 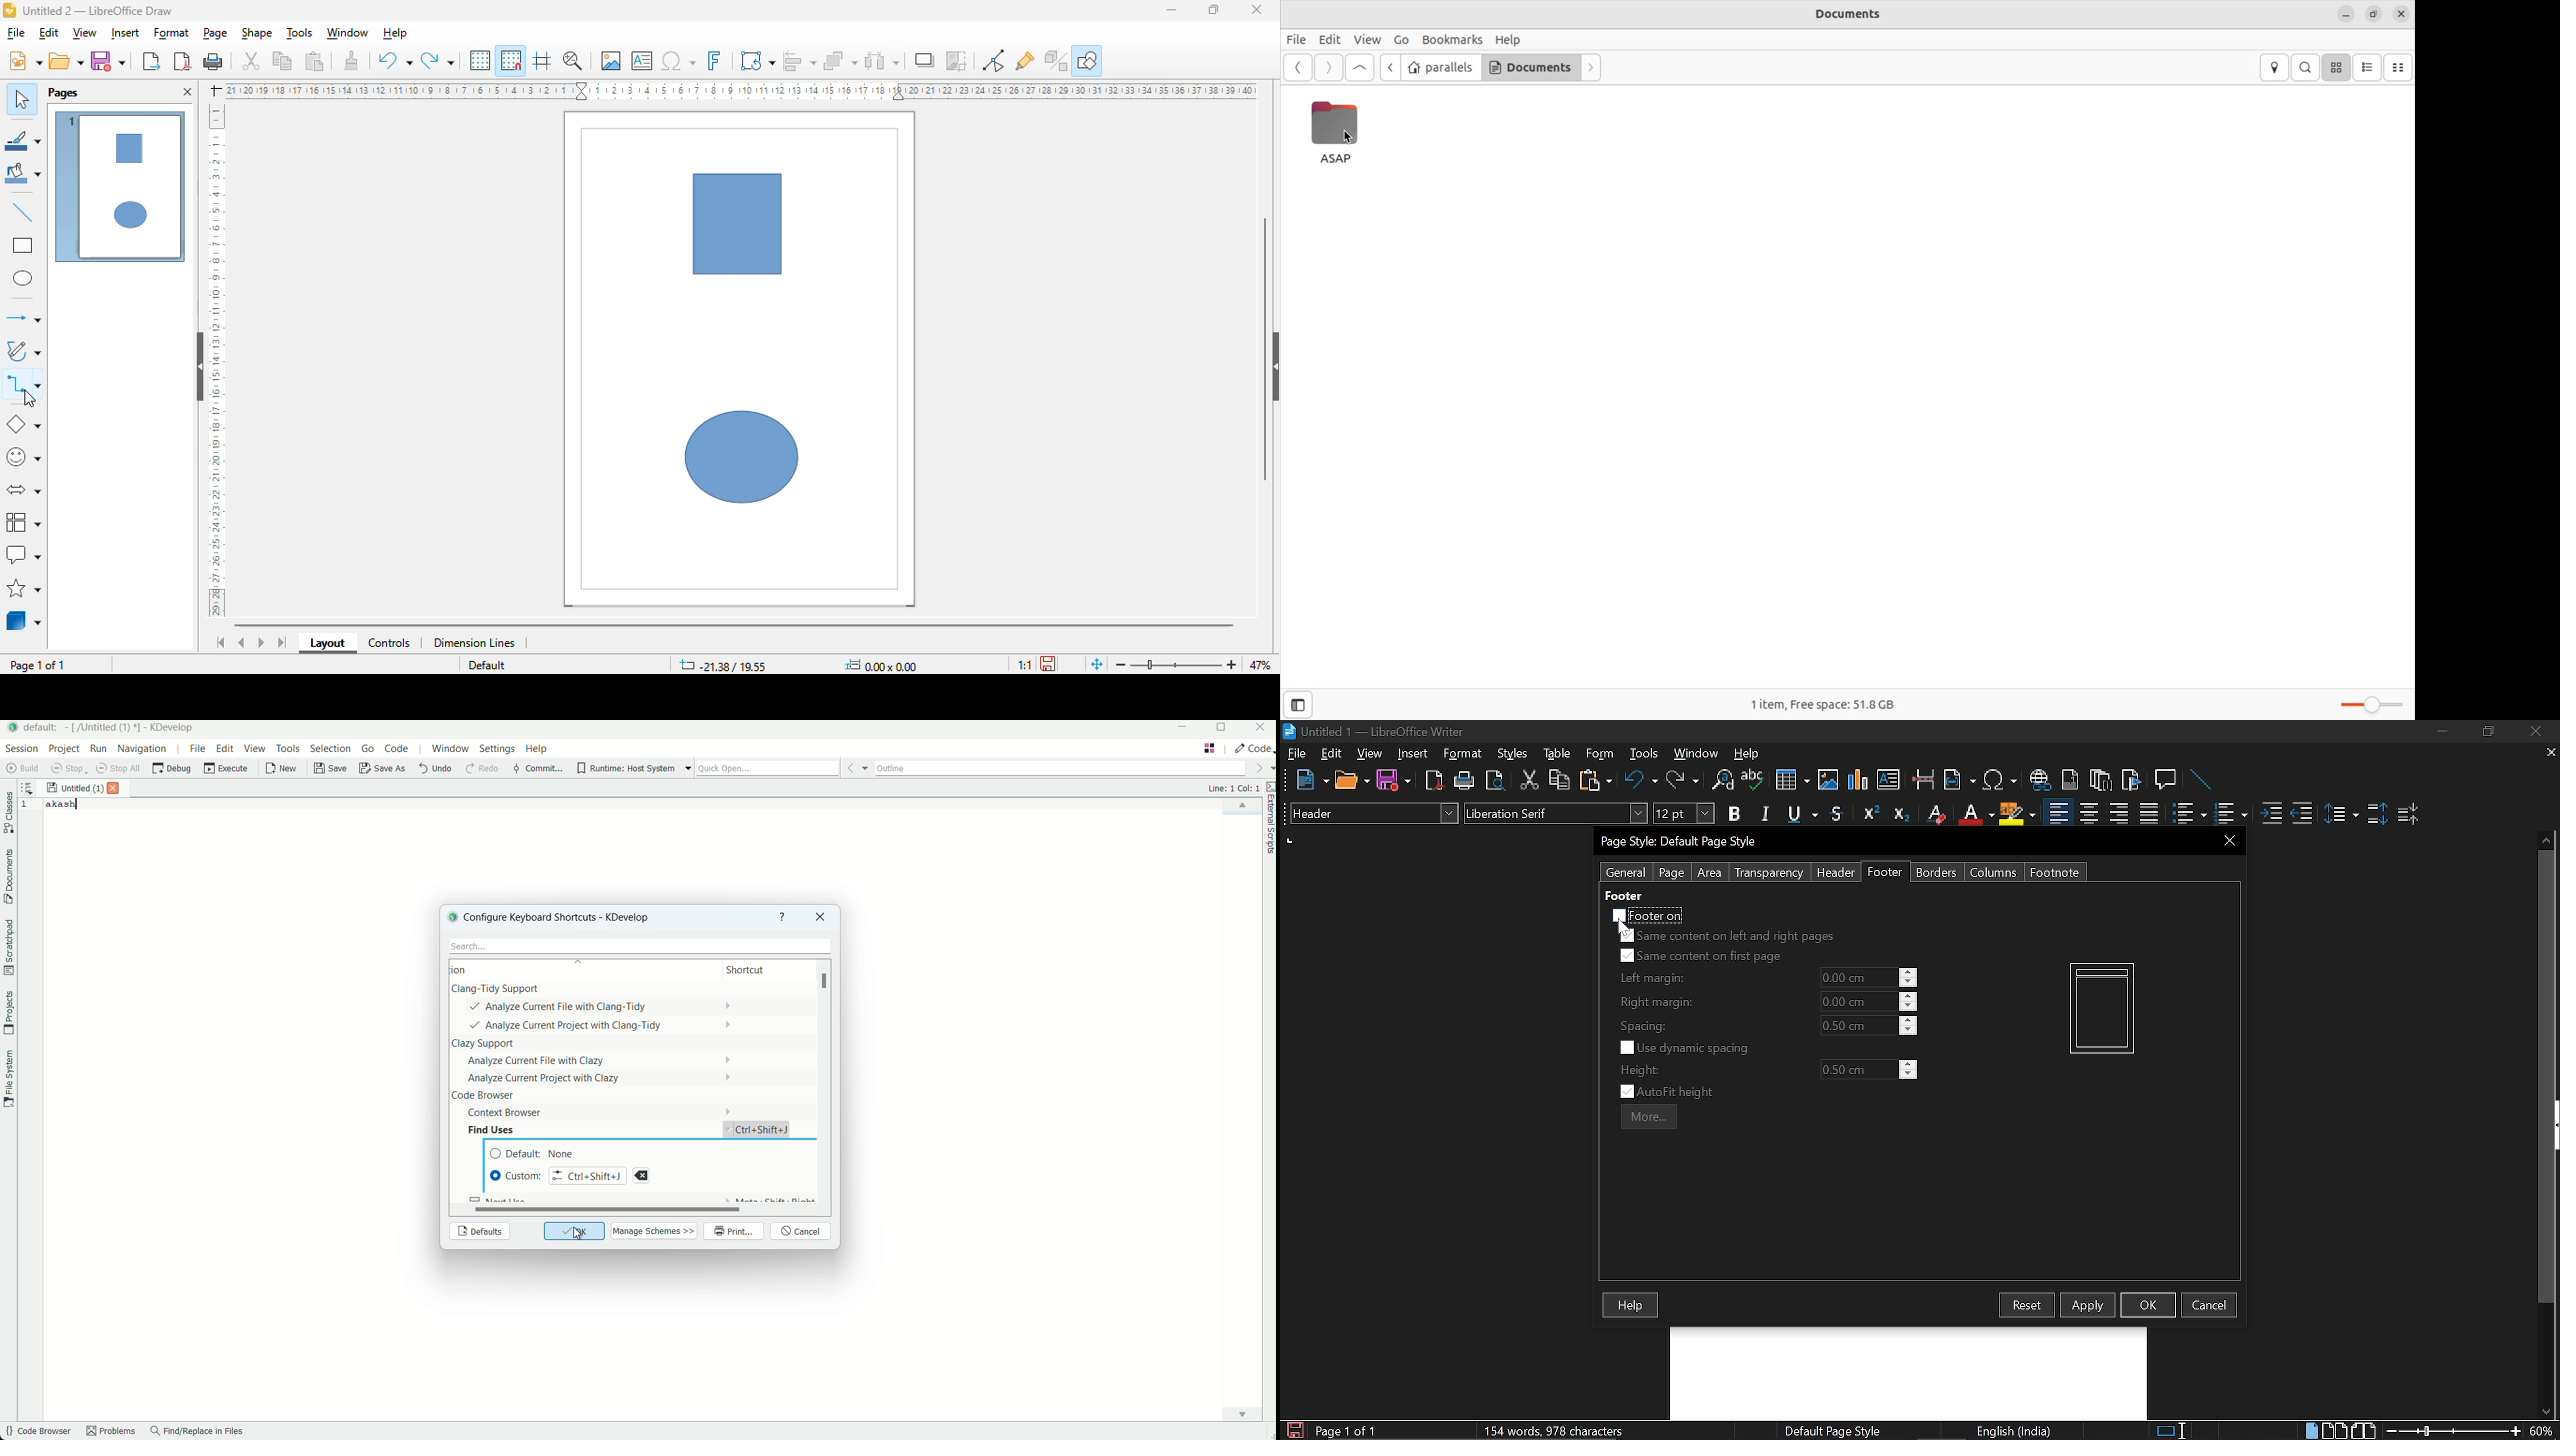 What do you see at coordinates (2273, 67) in the screenshot?
I see `locations` at bounding box center [2273, 67].